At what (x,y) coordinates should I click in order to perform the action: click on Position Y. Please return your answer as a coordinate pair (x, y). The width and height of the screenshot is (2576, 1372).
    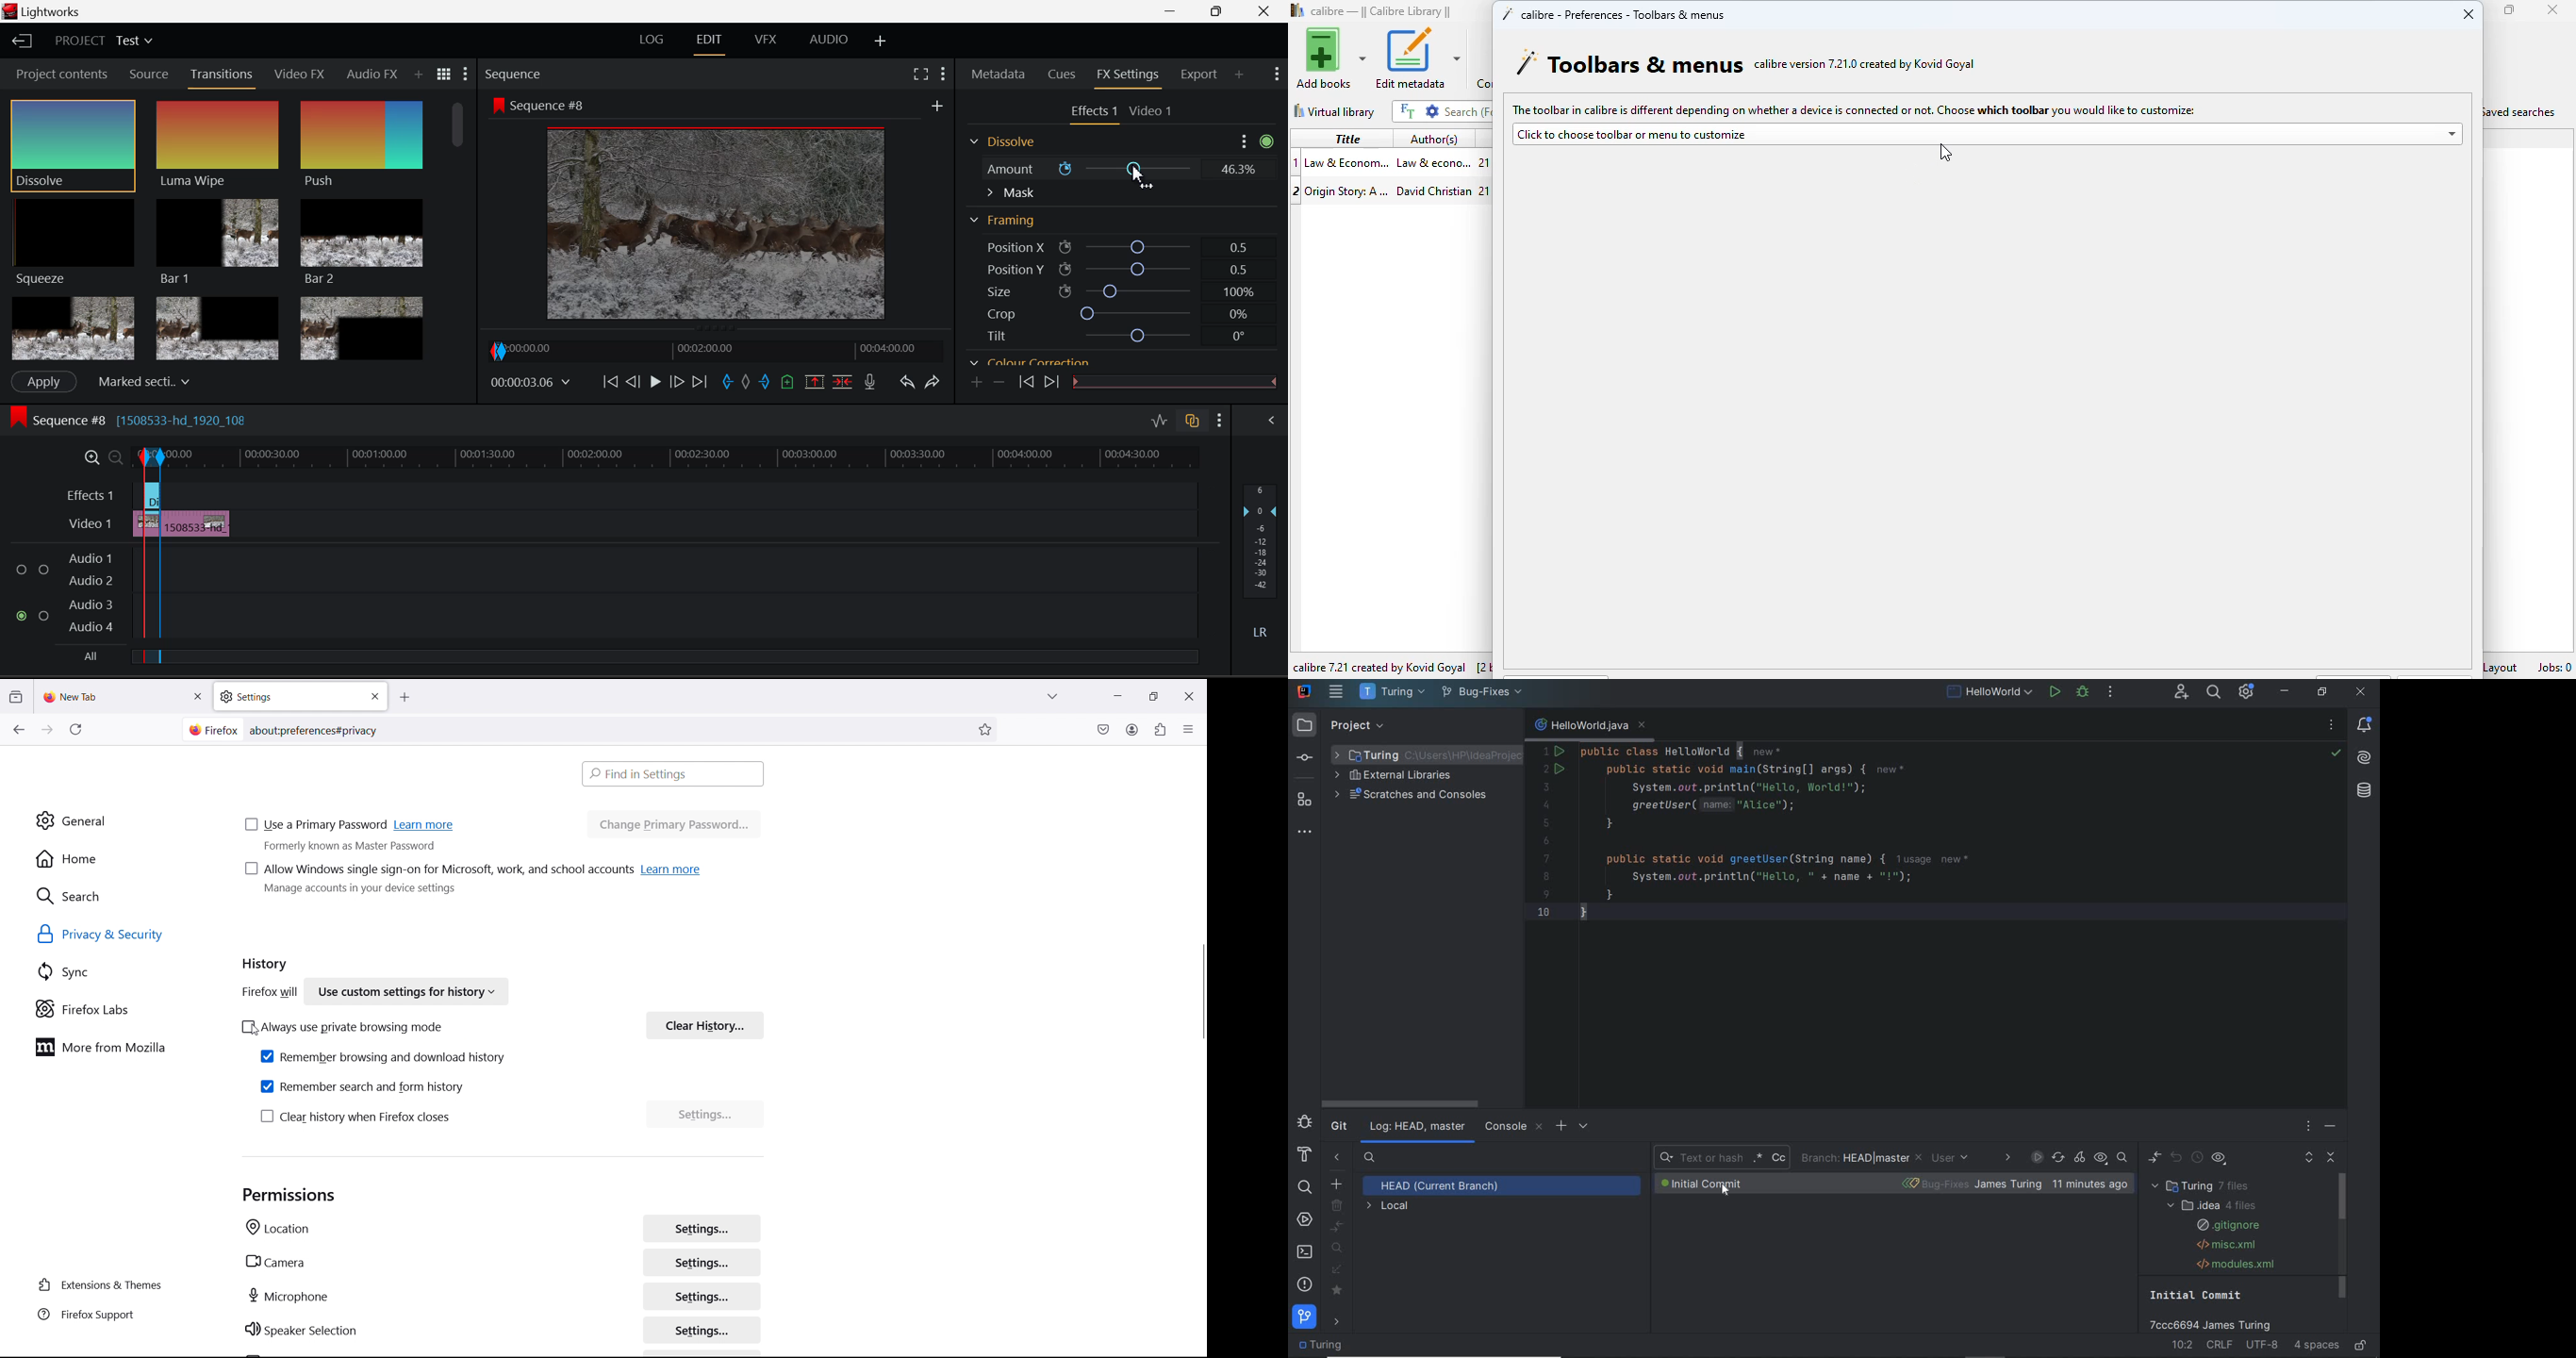
    Looking at the image, I should click on (1115, 269).